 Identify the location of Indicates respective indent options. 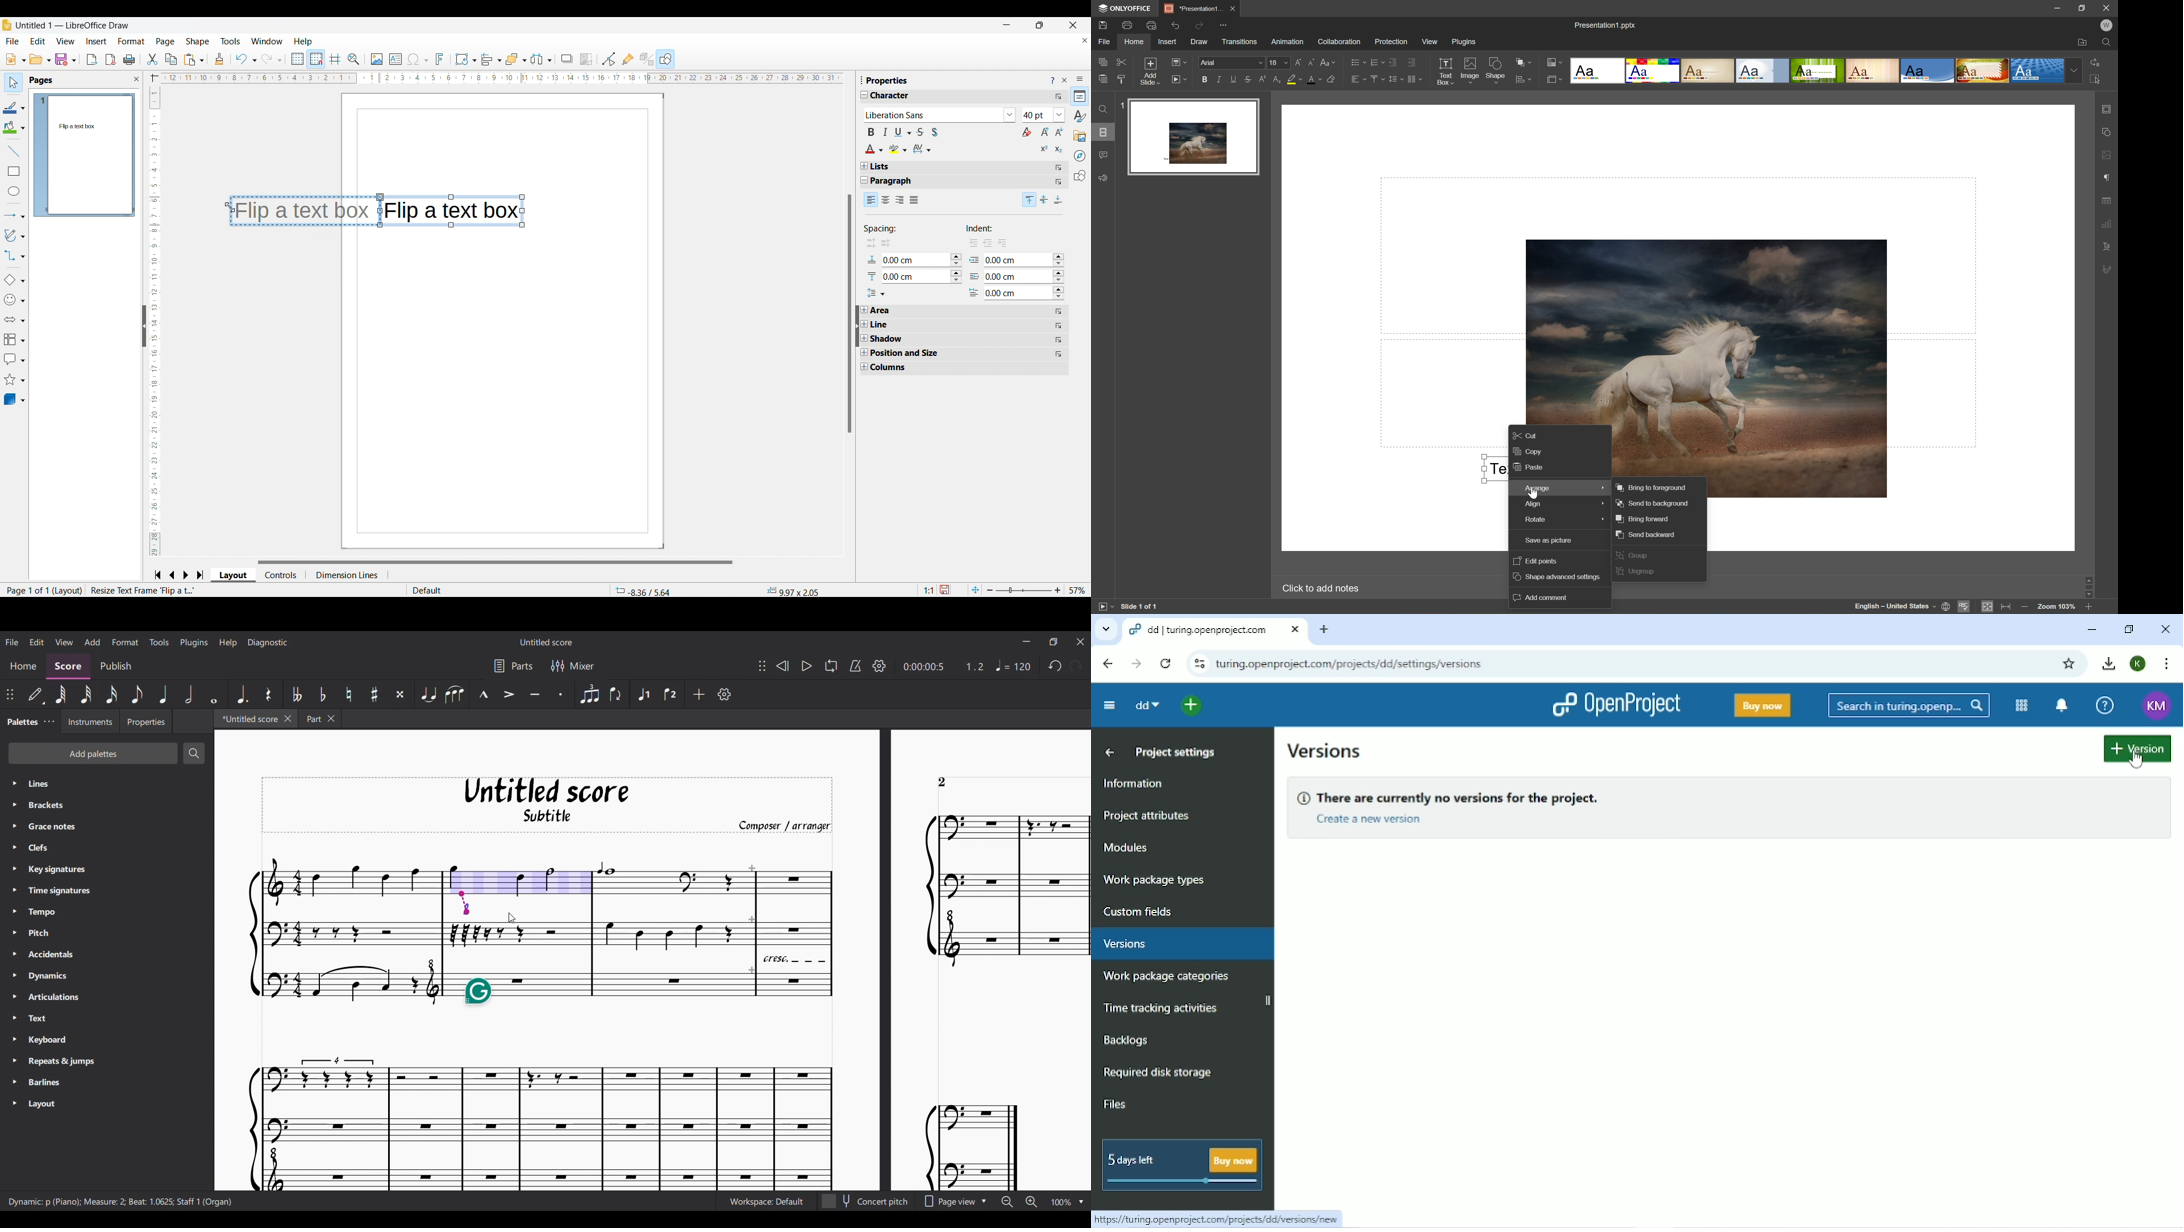
(975, 276).